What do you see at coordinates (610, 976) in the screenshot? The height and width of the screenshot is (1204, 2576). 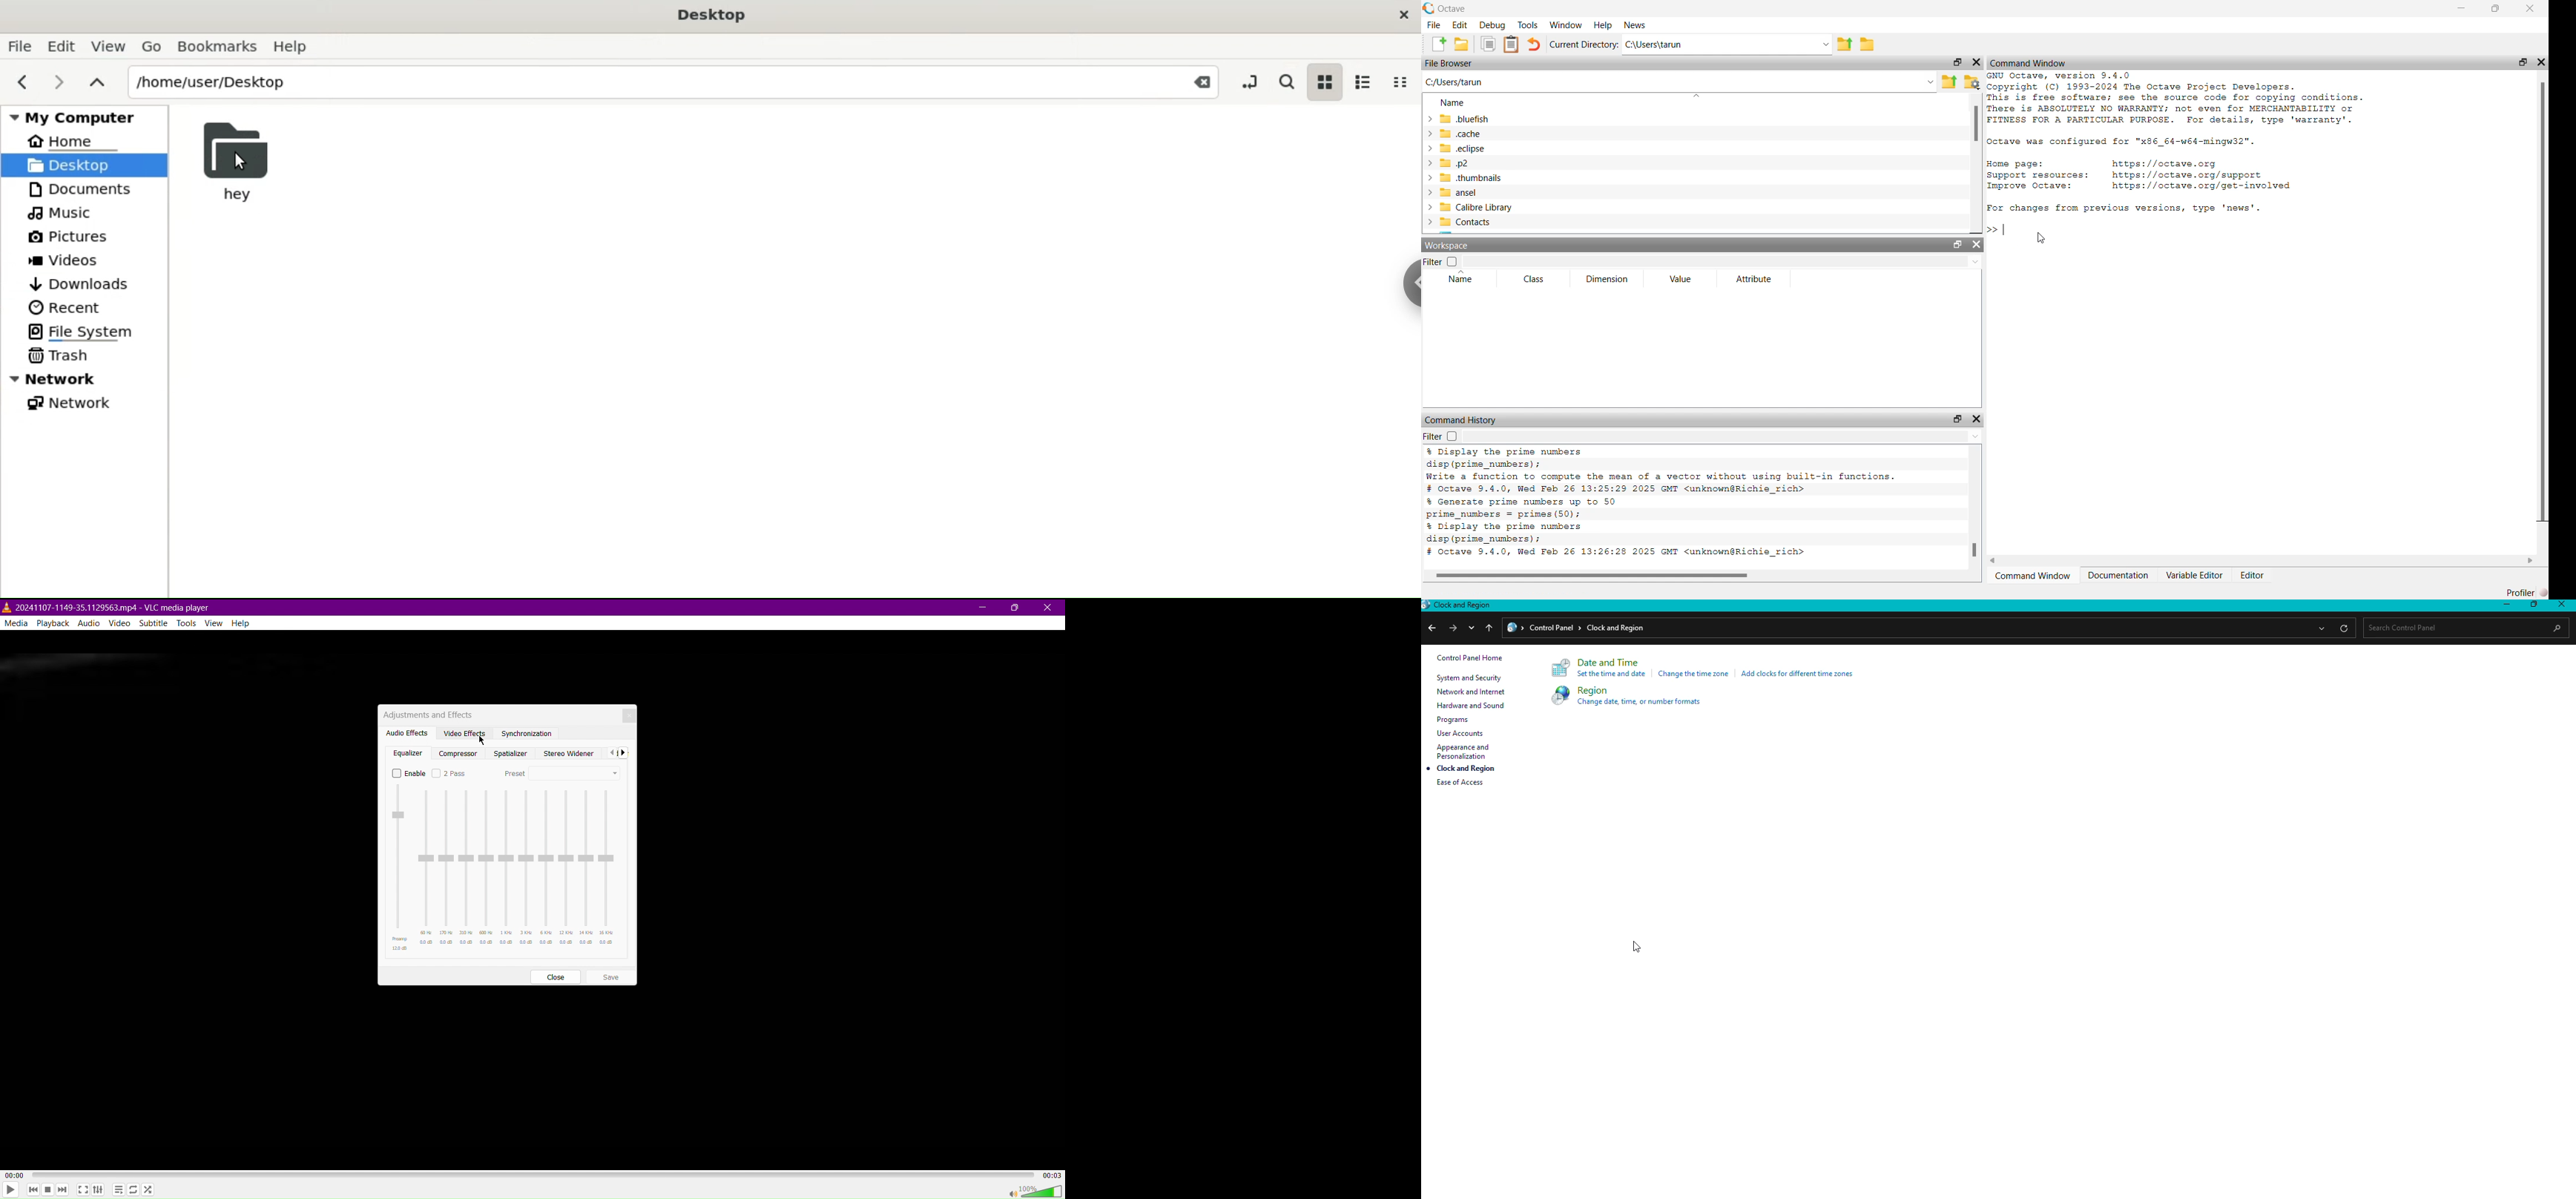 I see `Save` at bounding box center [610, 976].